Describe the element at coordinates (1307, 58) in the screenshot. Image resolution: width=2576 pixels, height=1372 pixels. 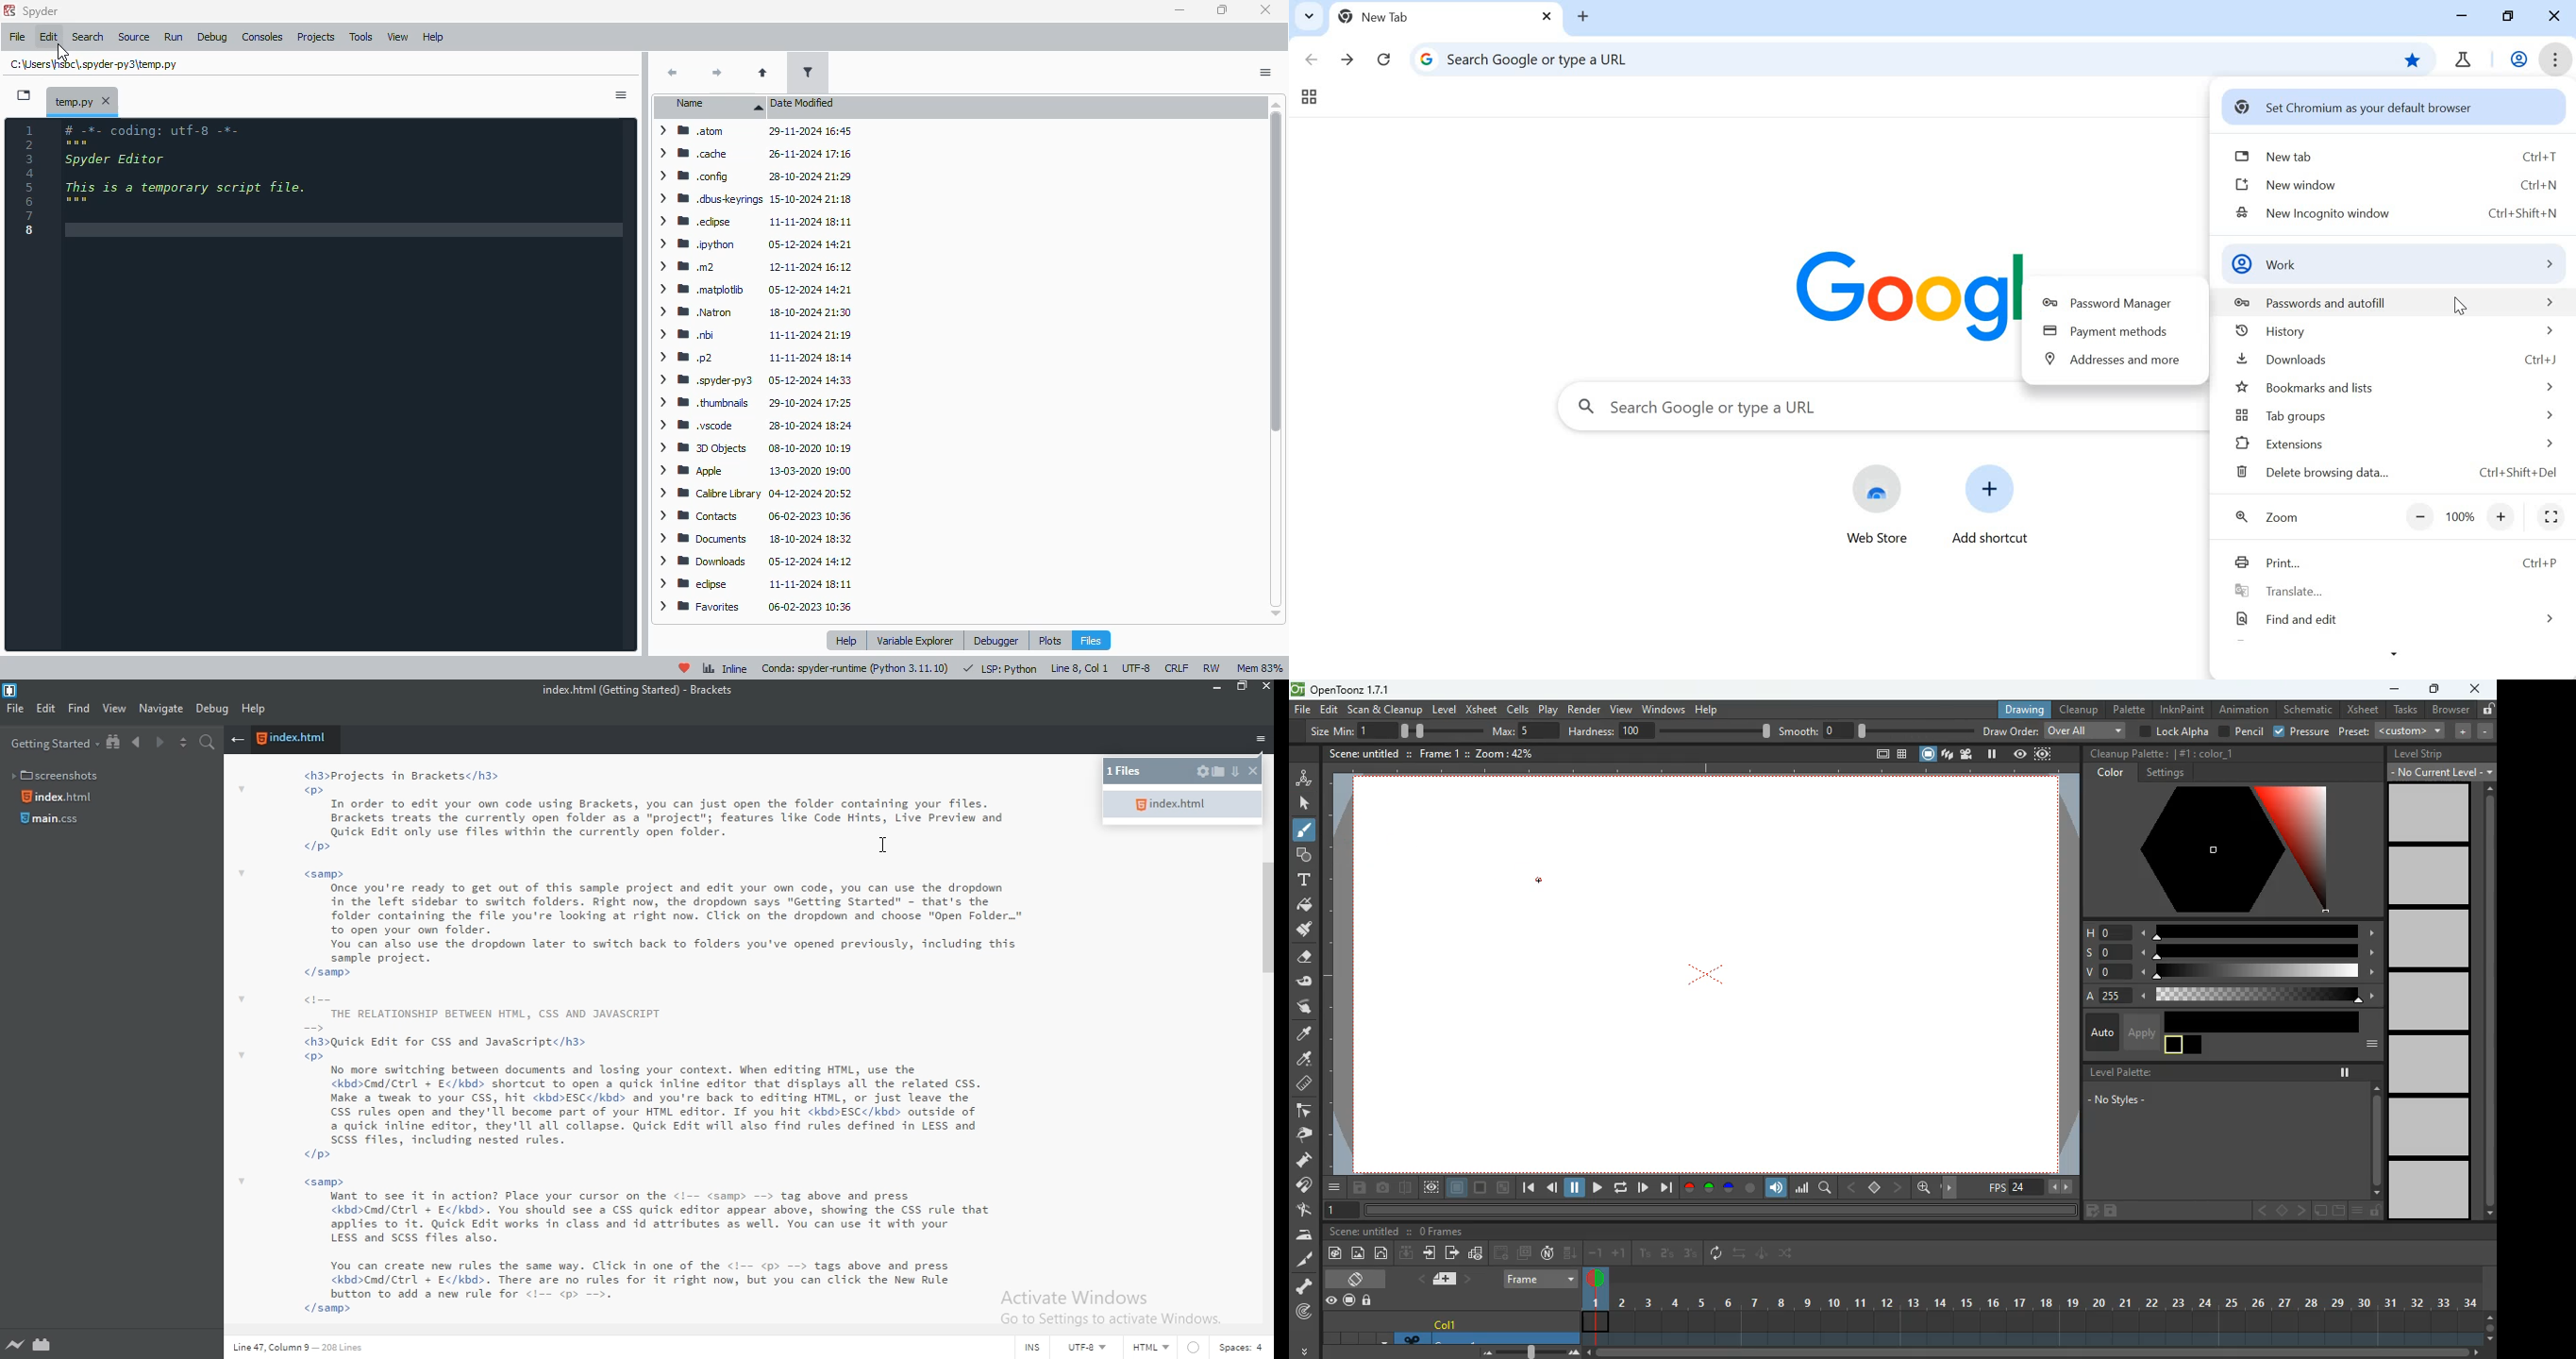
I see `click to go back` at that location.